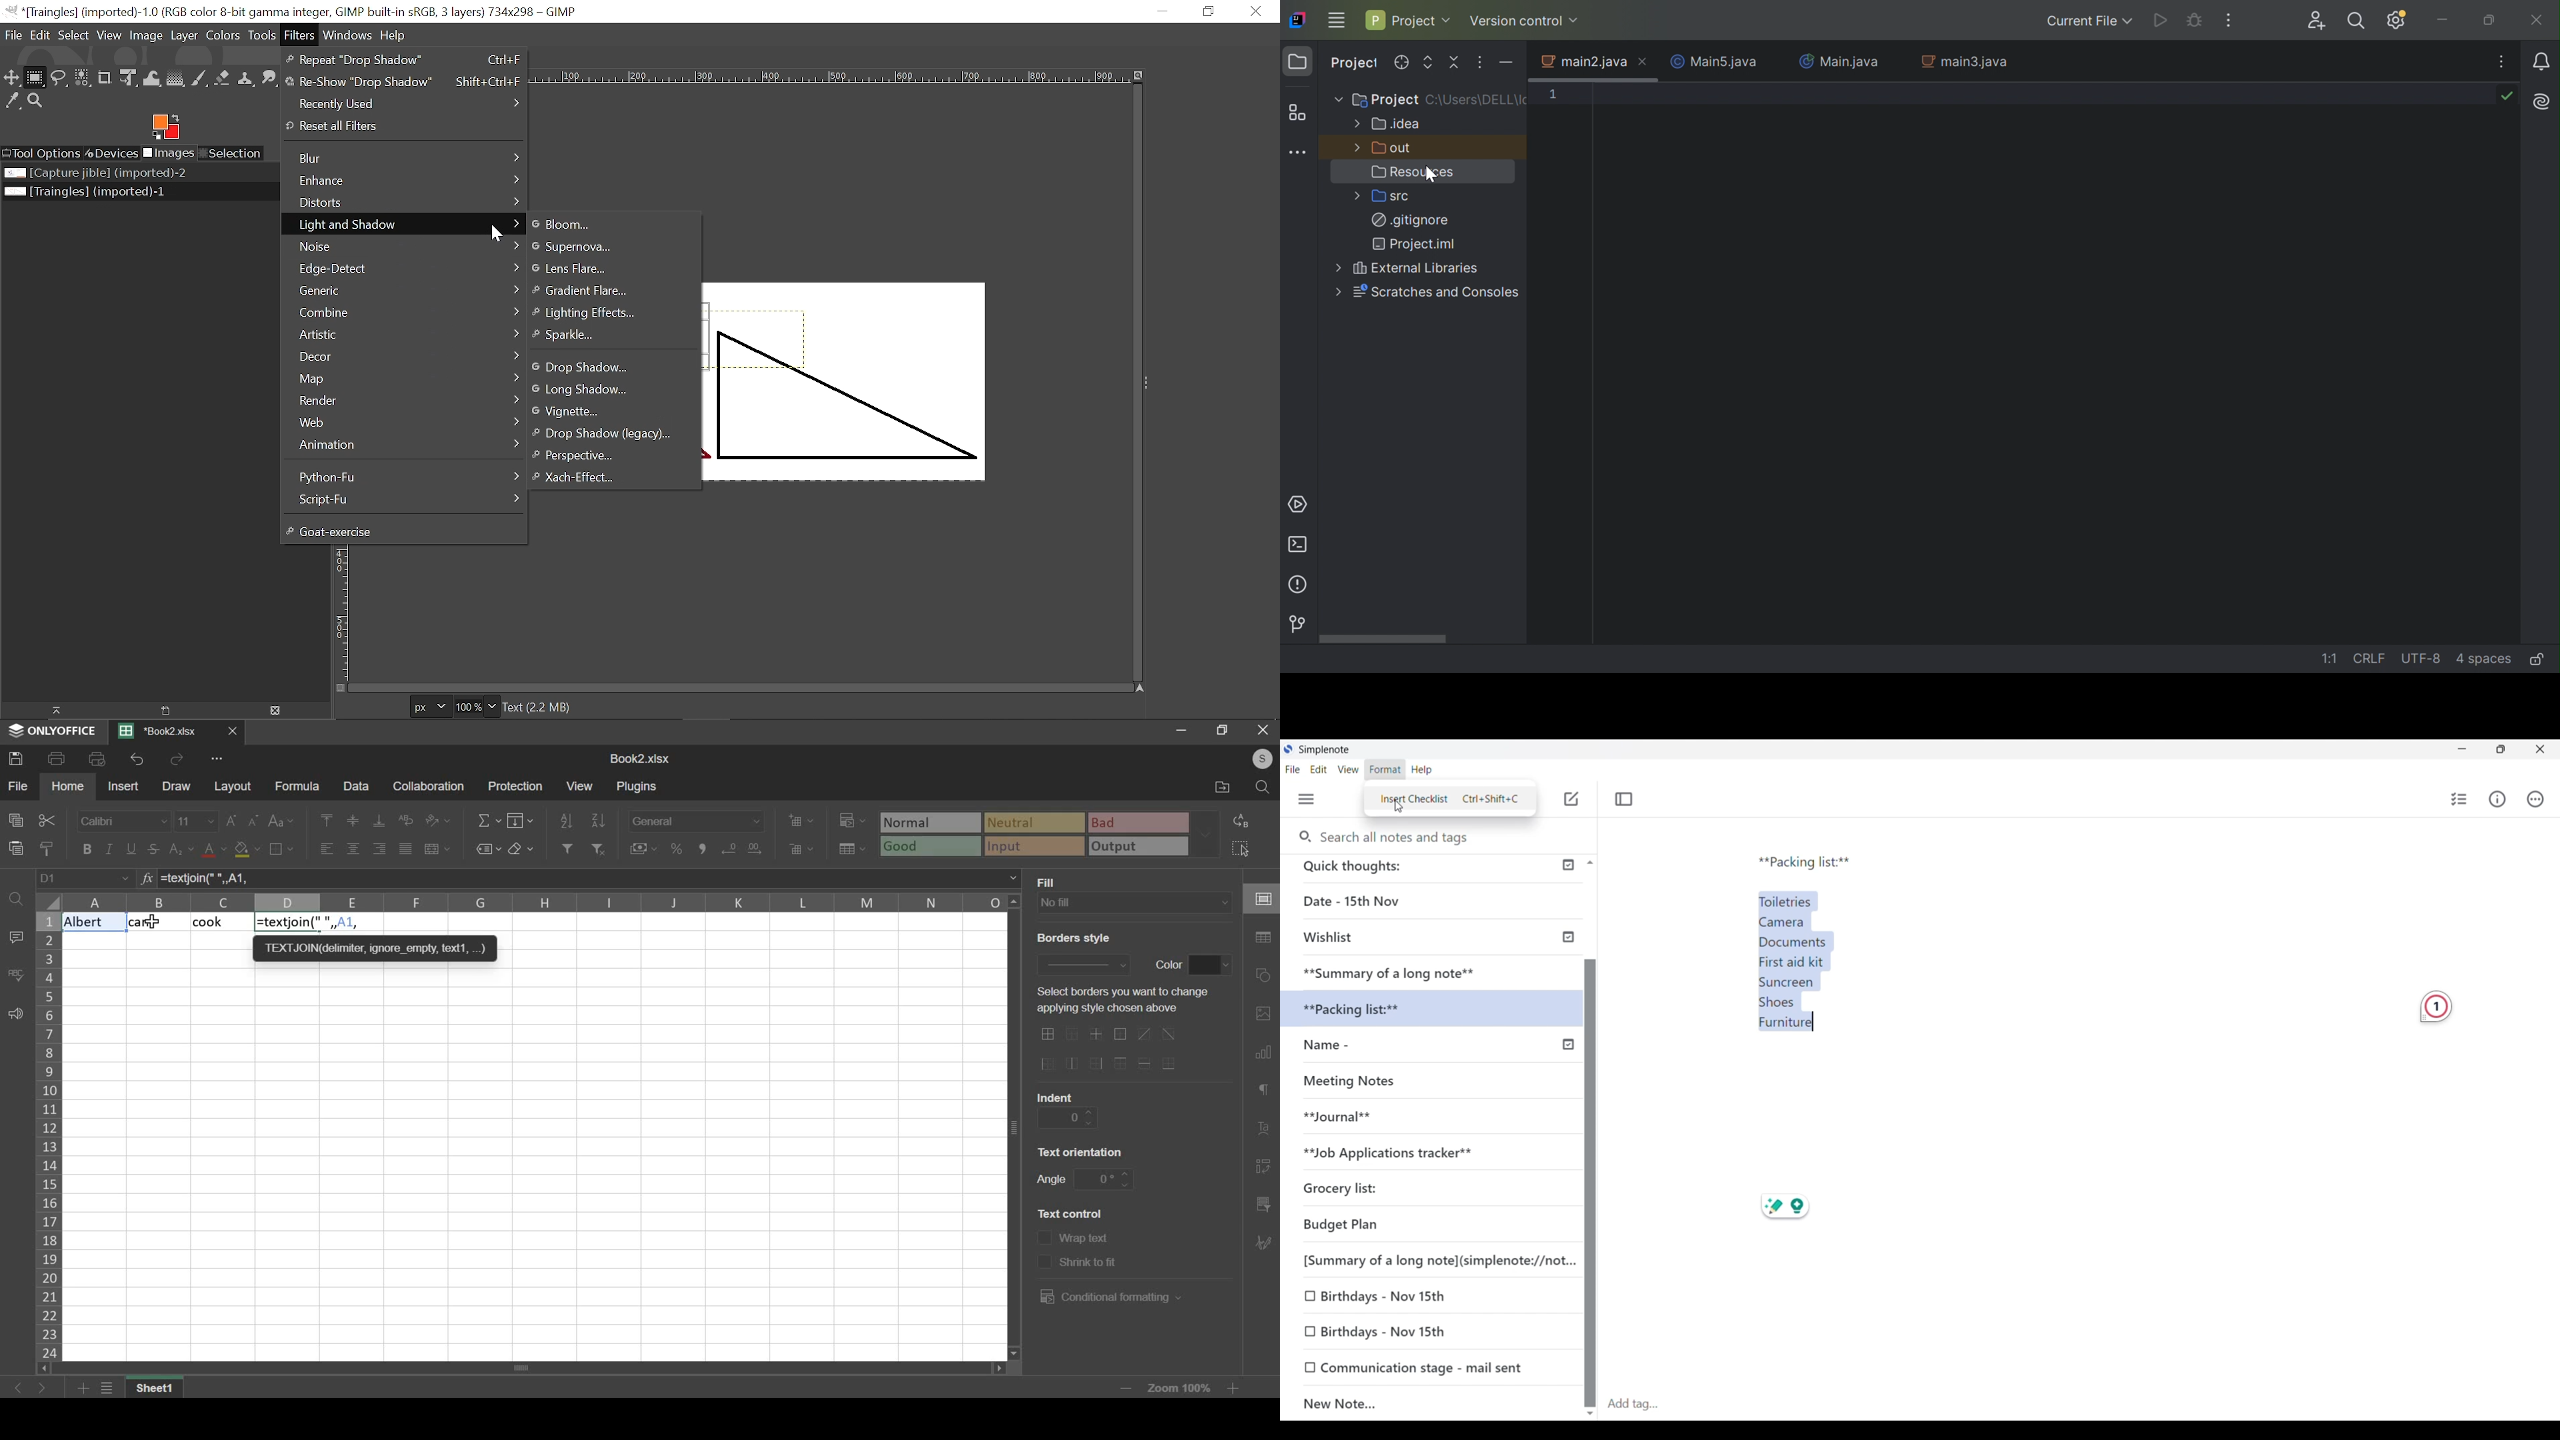 The width and height of the screenshot is (2576, 1456). Describe the element at coordinates (393, 35) in the screenshot. I see `Help` at that location.